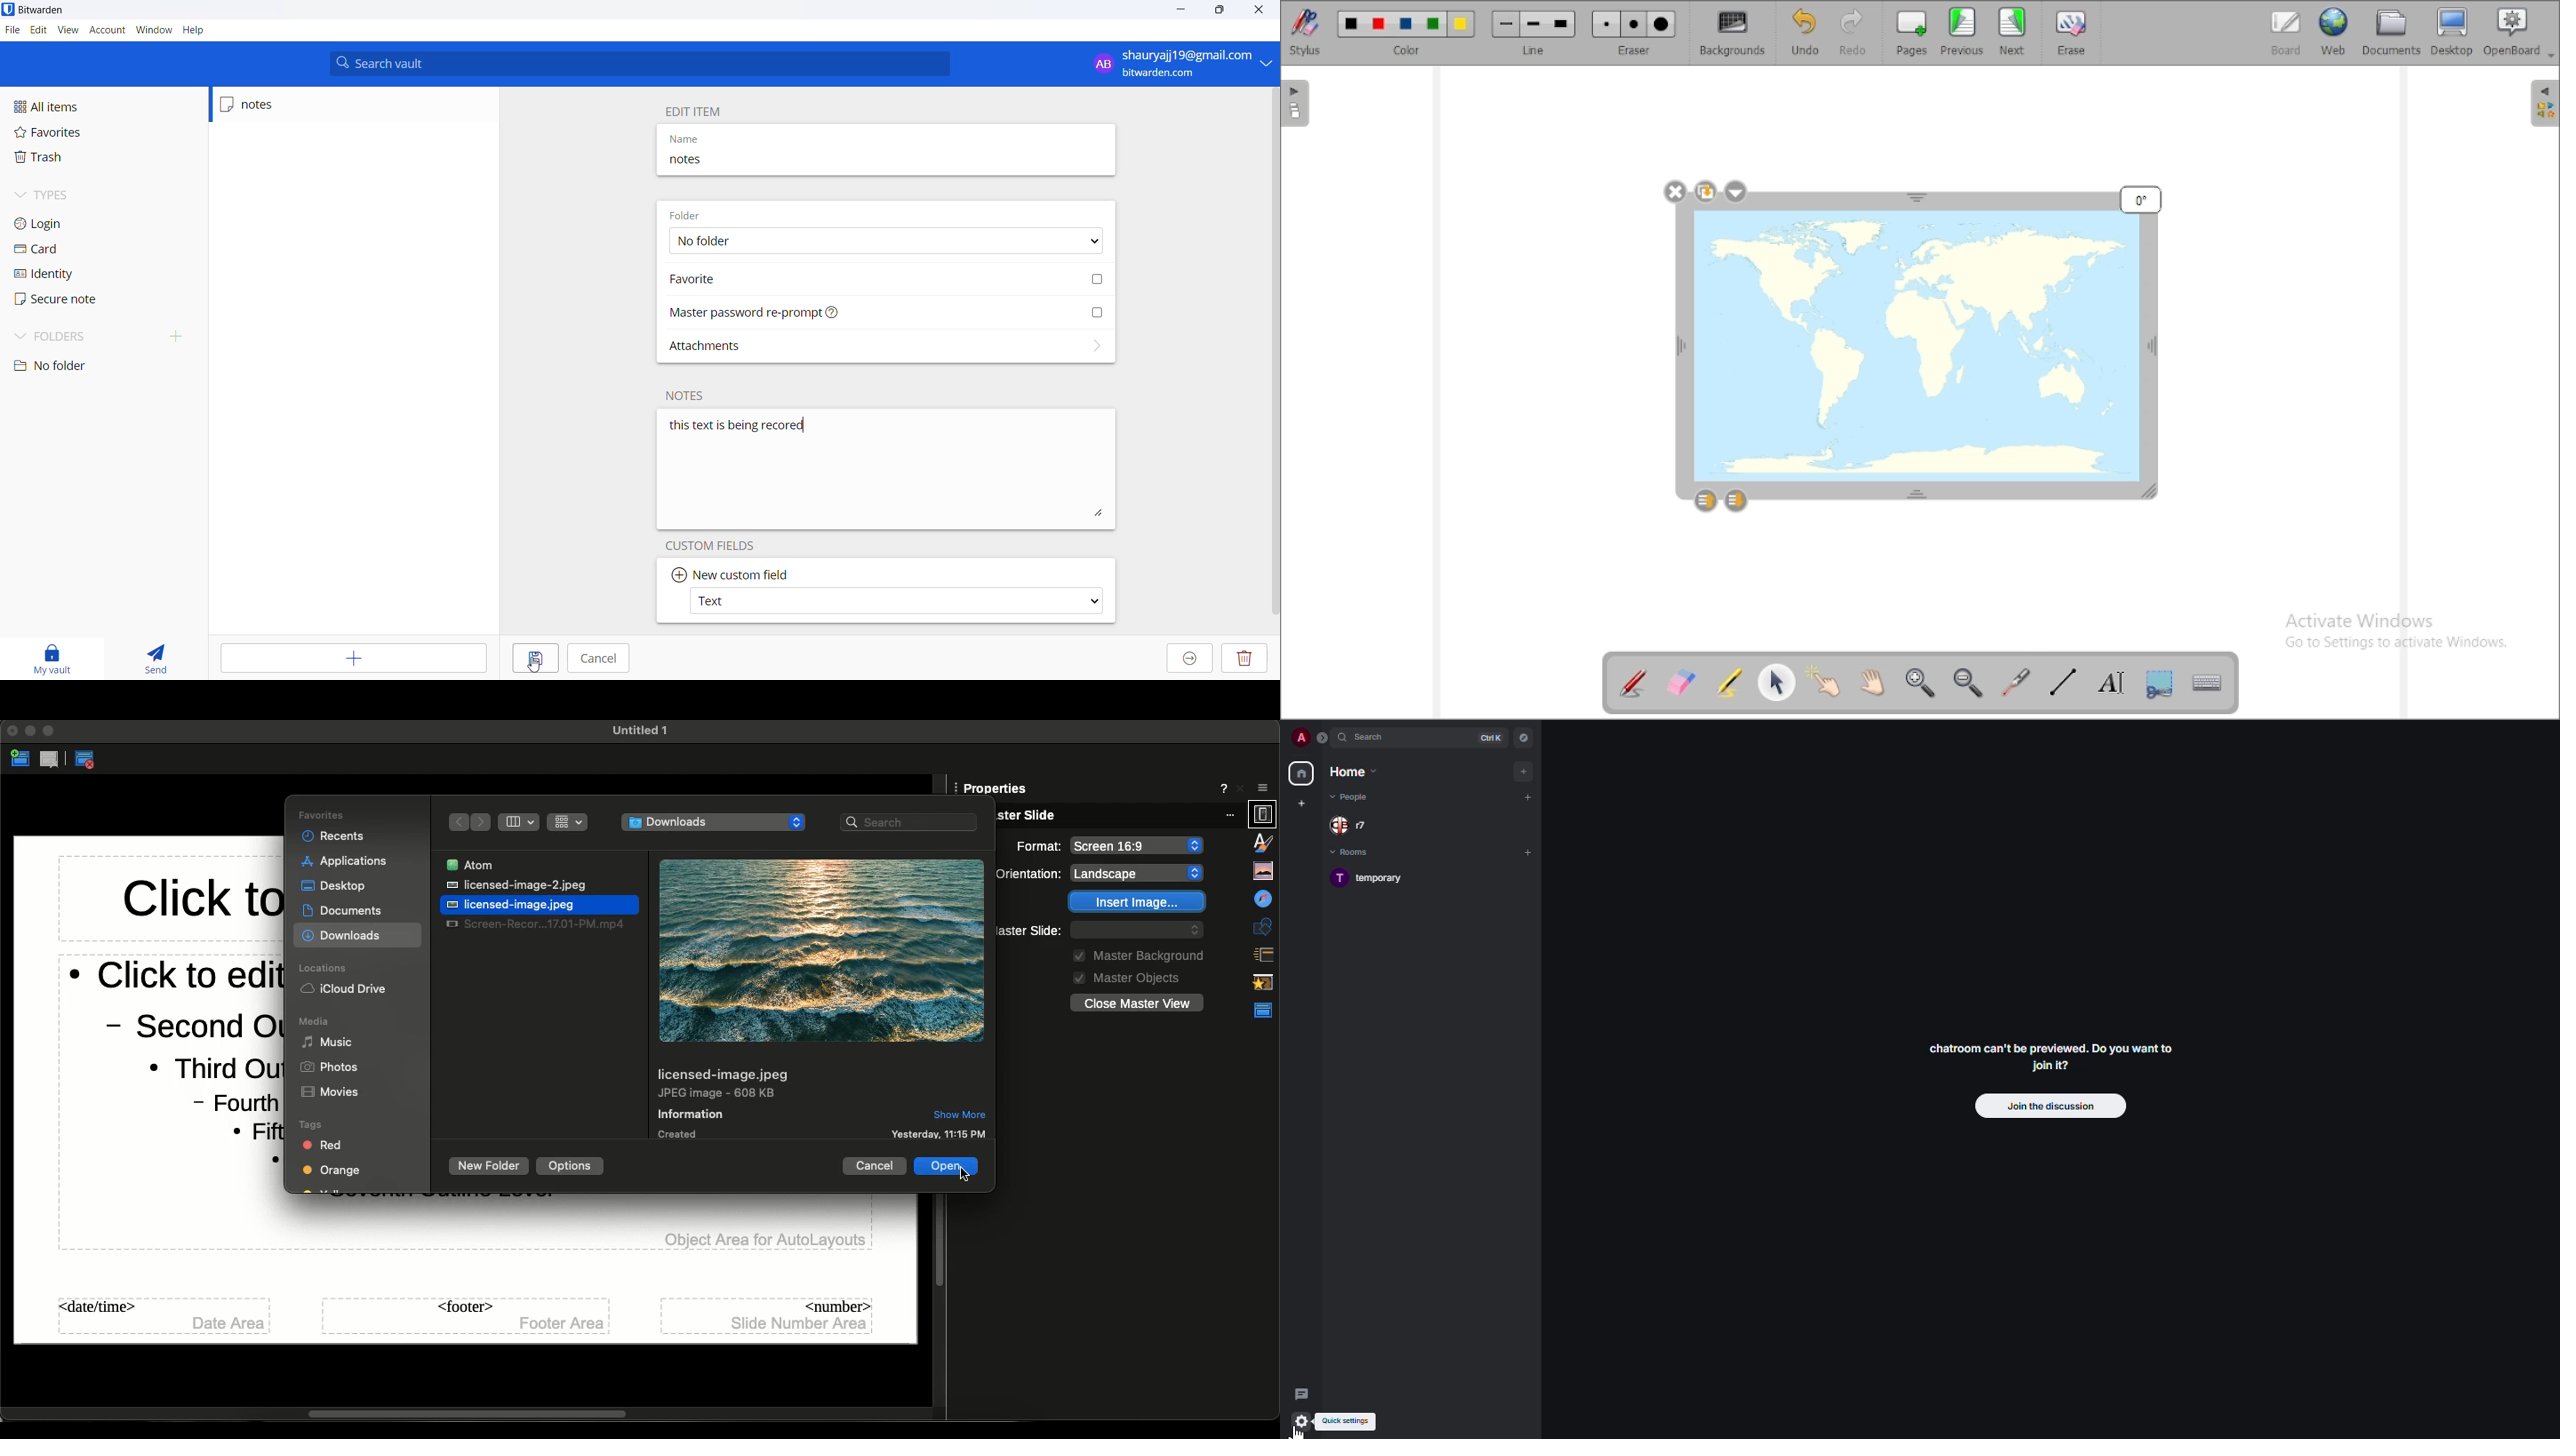  Describe the element at coordinates (105, 30) in the screenshot. I see `account` at that location.